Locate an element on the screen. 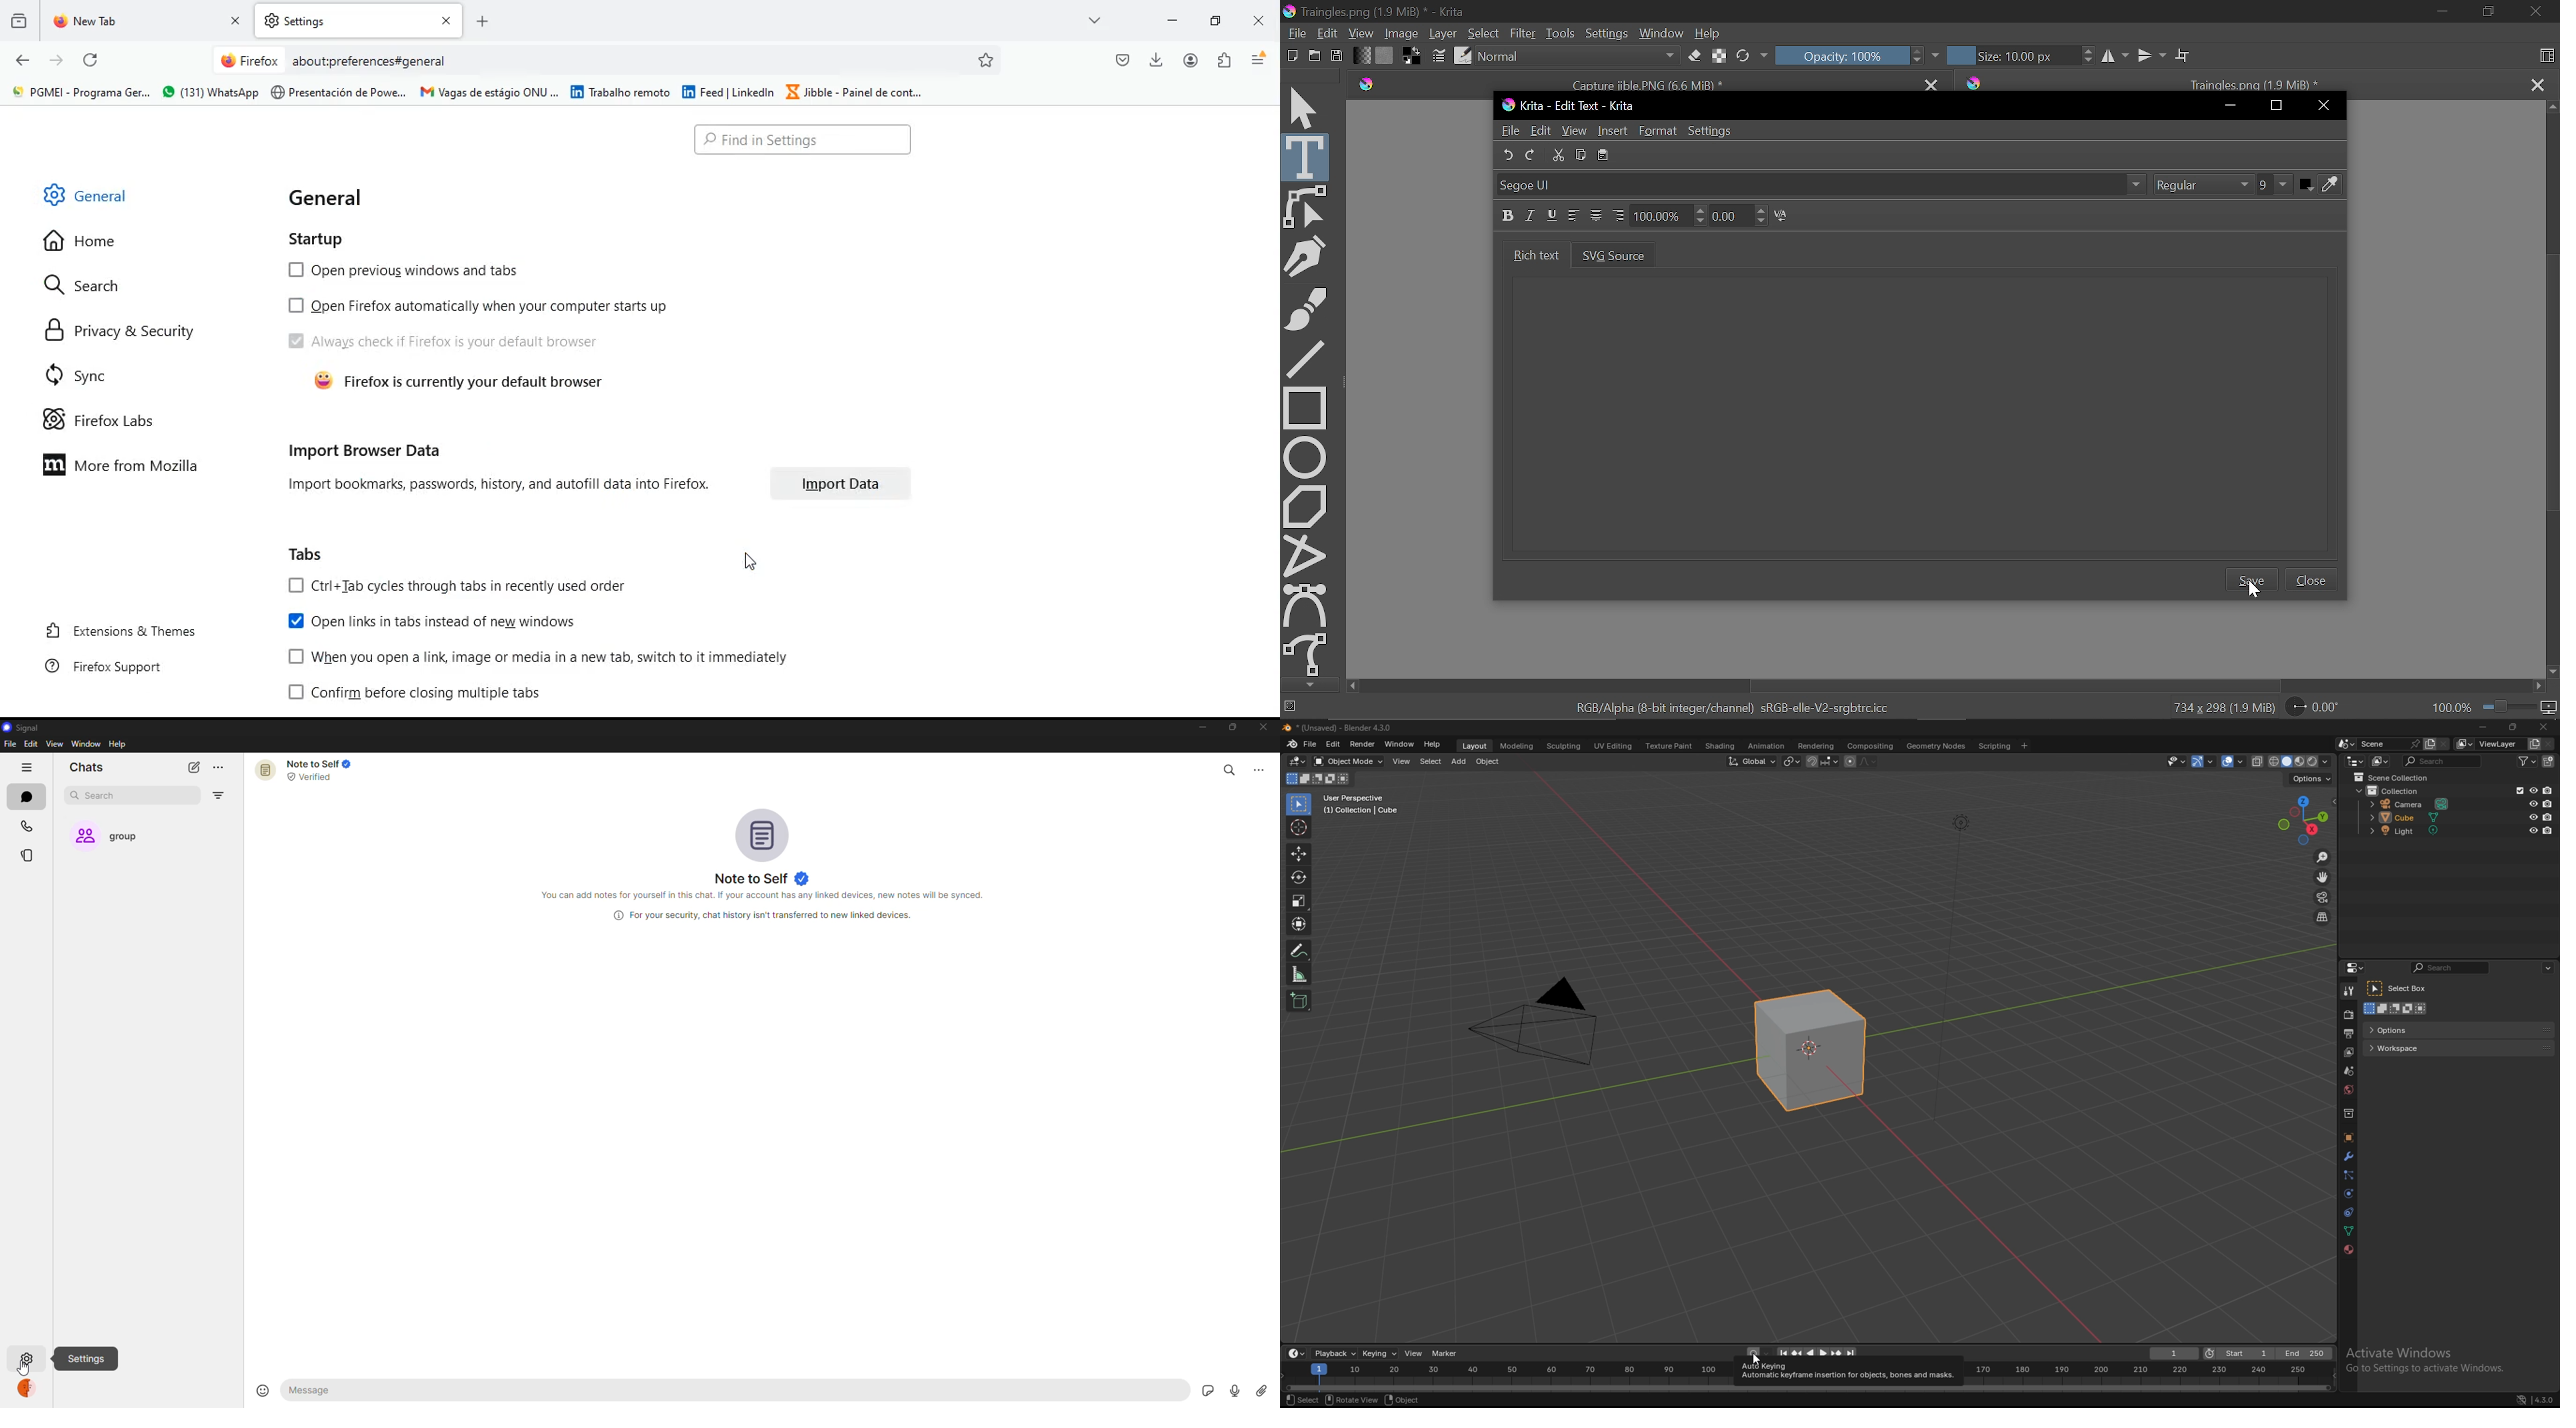 Image resolution: width=2576 pixels, height=1428 pixels. ® (131) Whatsapp is located at coordinates (209, 93).